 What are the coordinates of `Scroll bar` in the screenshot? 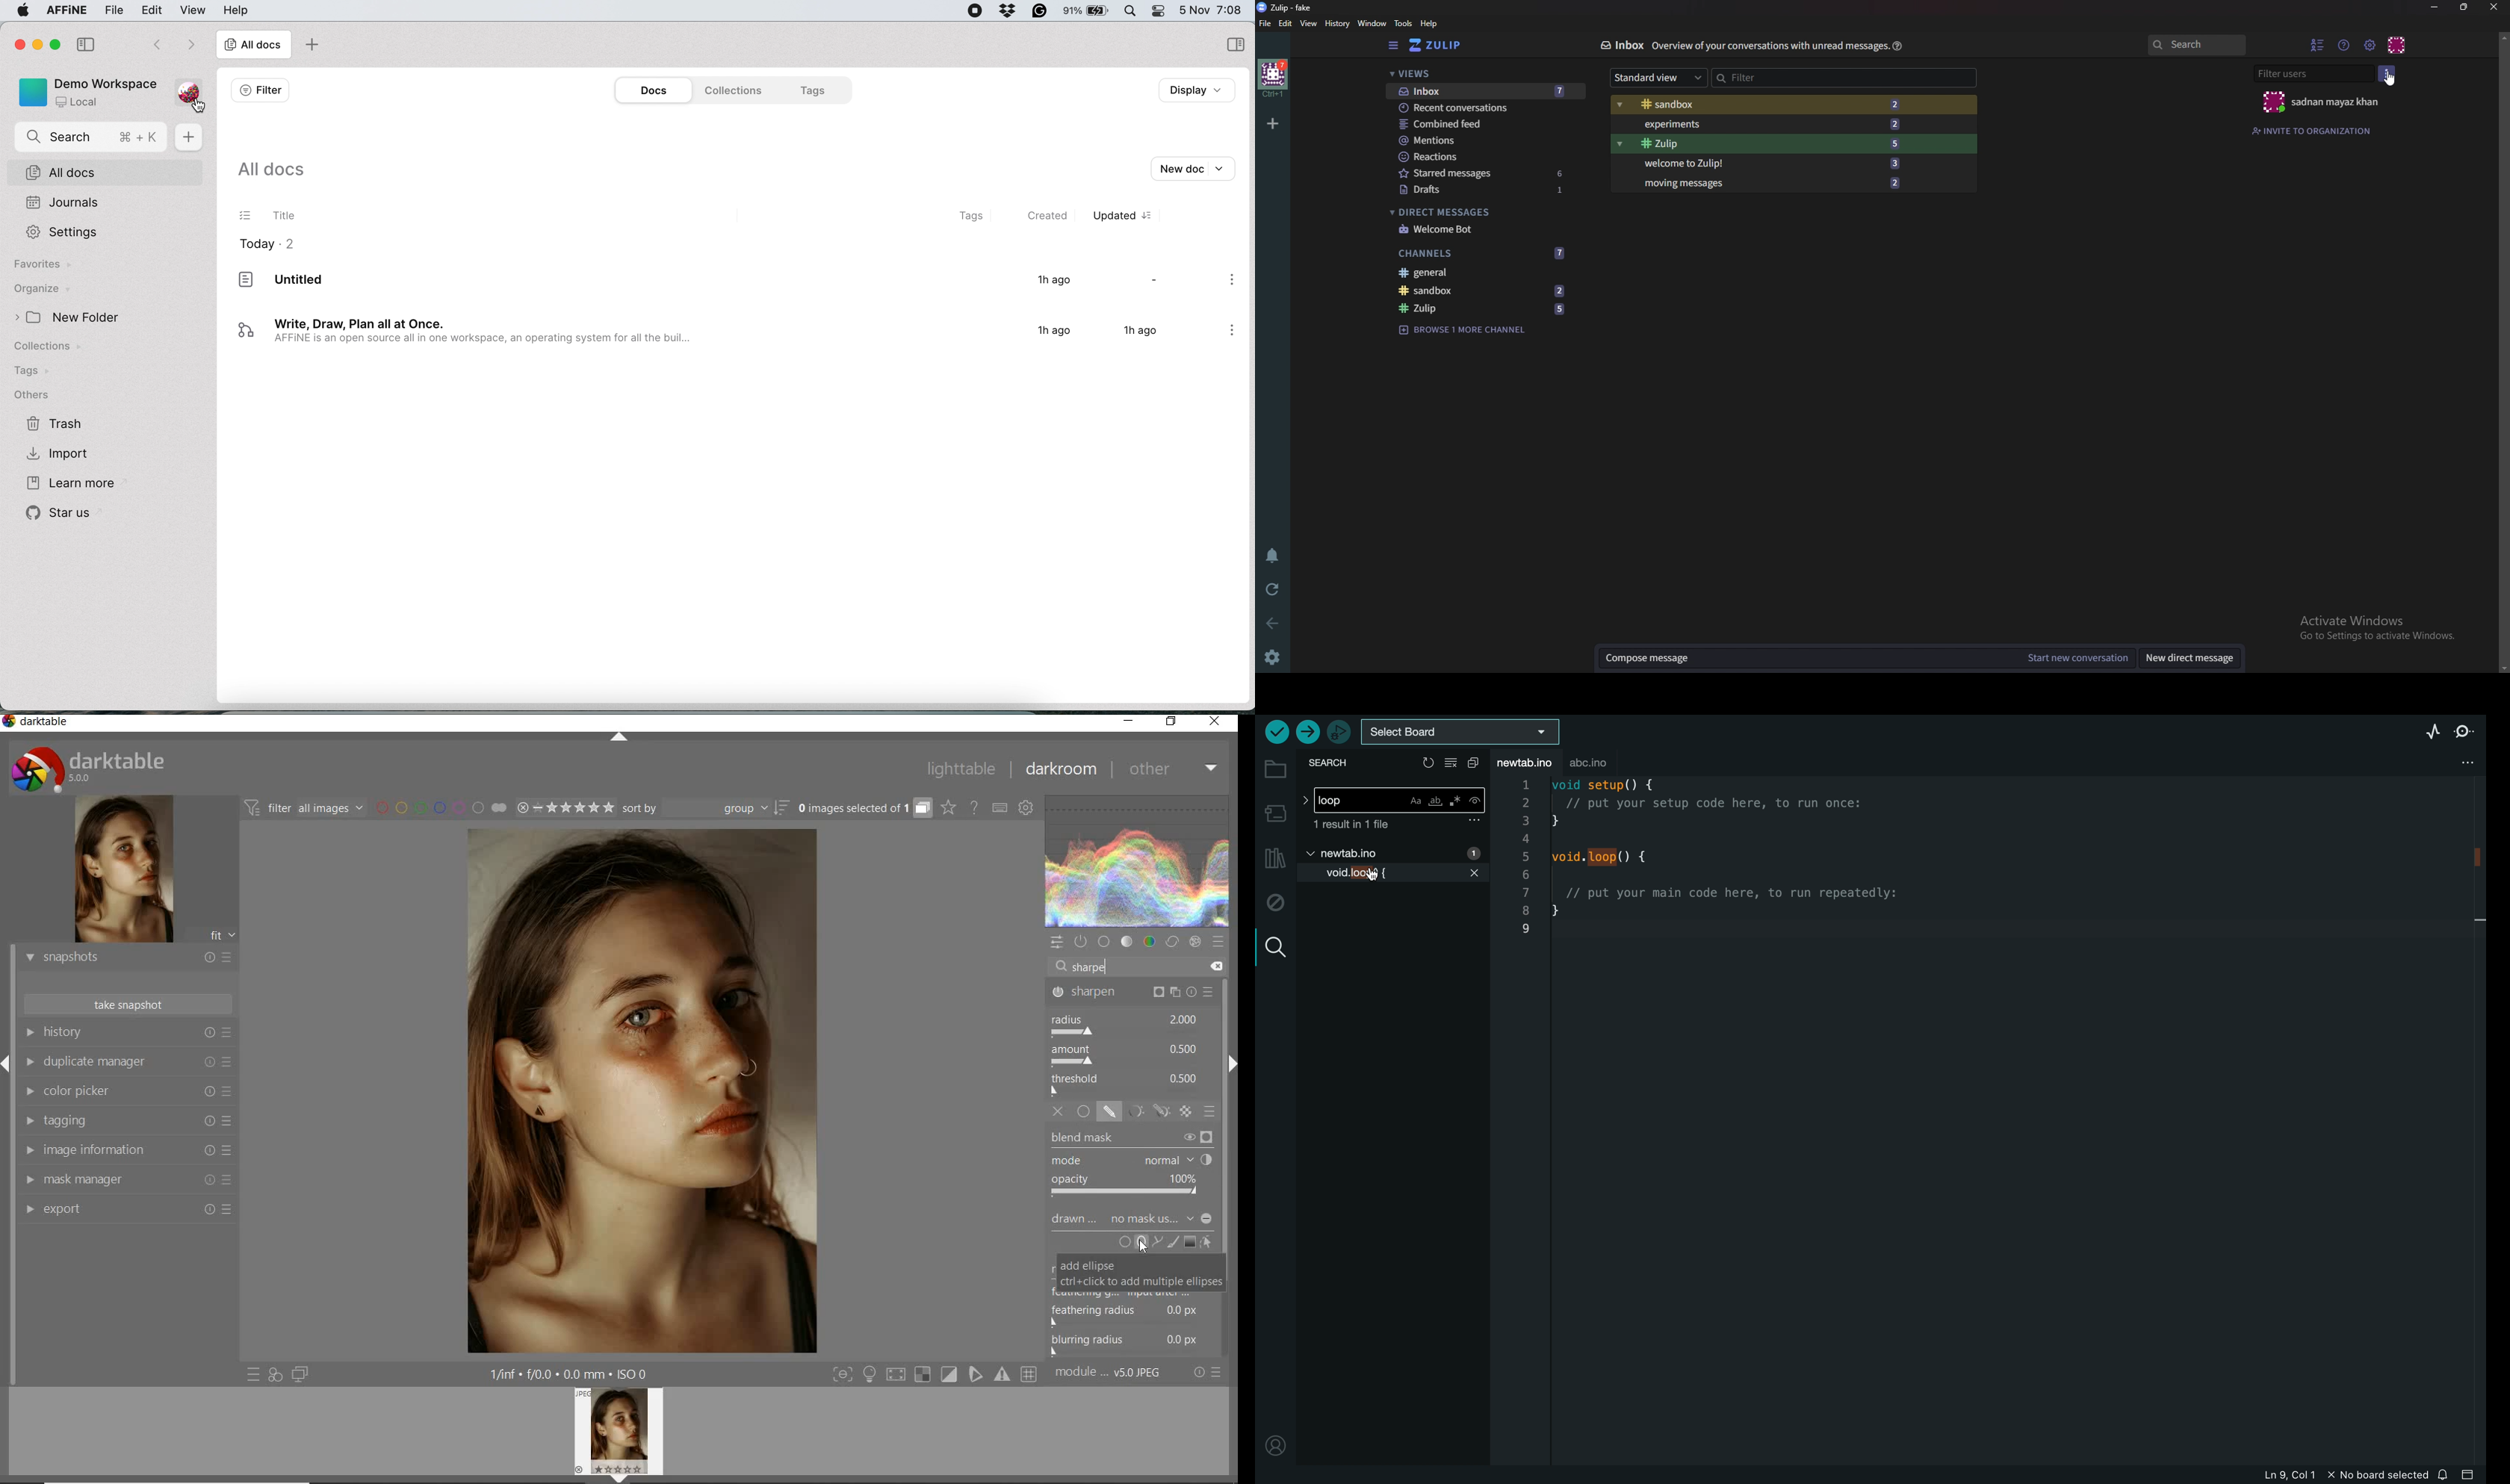 It's located at (2503, 350).